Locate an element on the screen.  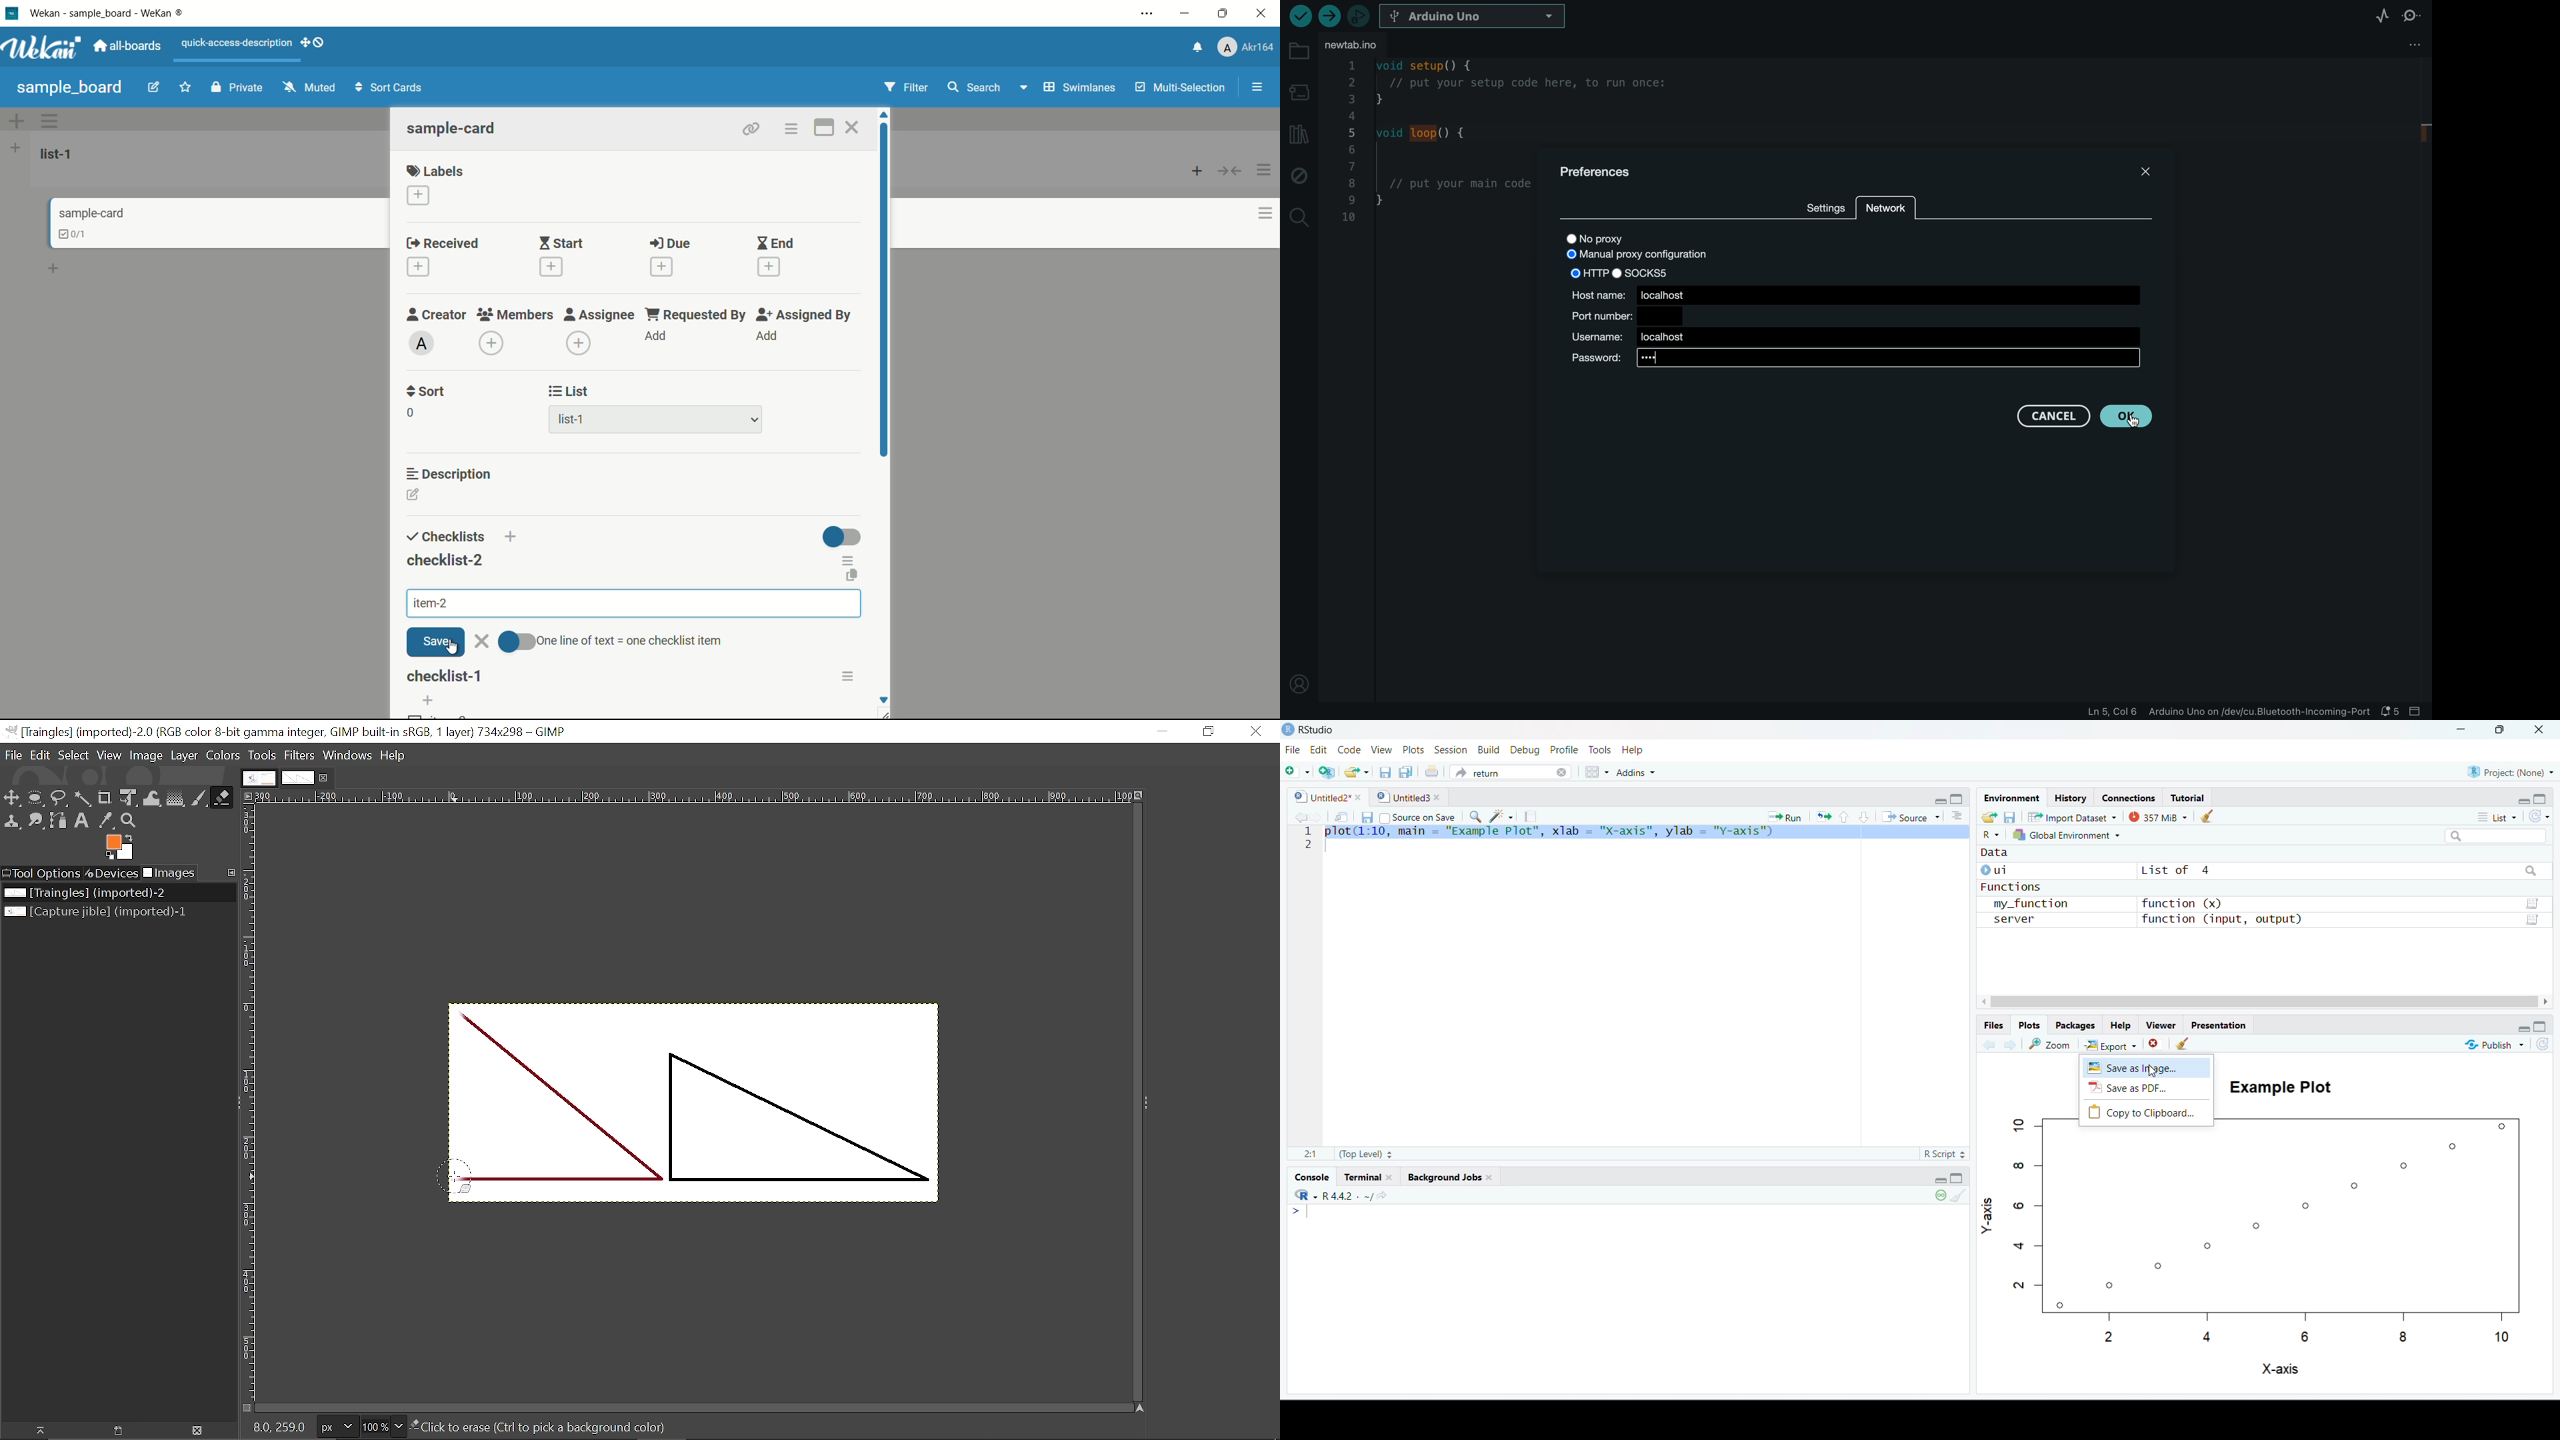
Maximize.Restore is located at coordinates (1958, 797).